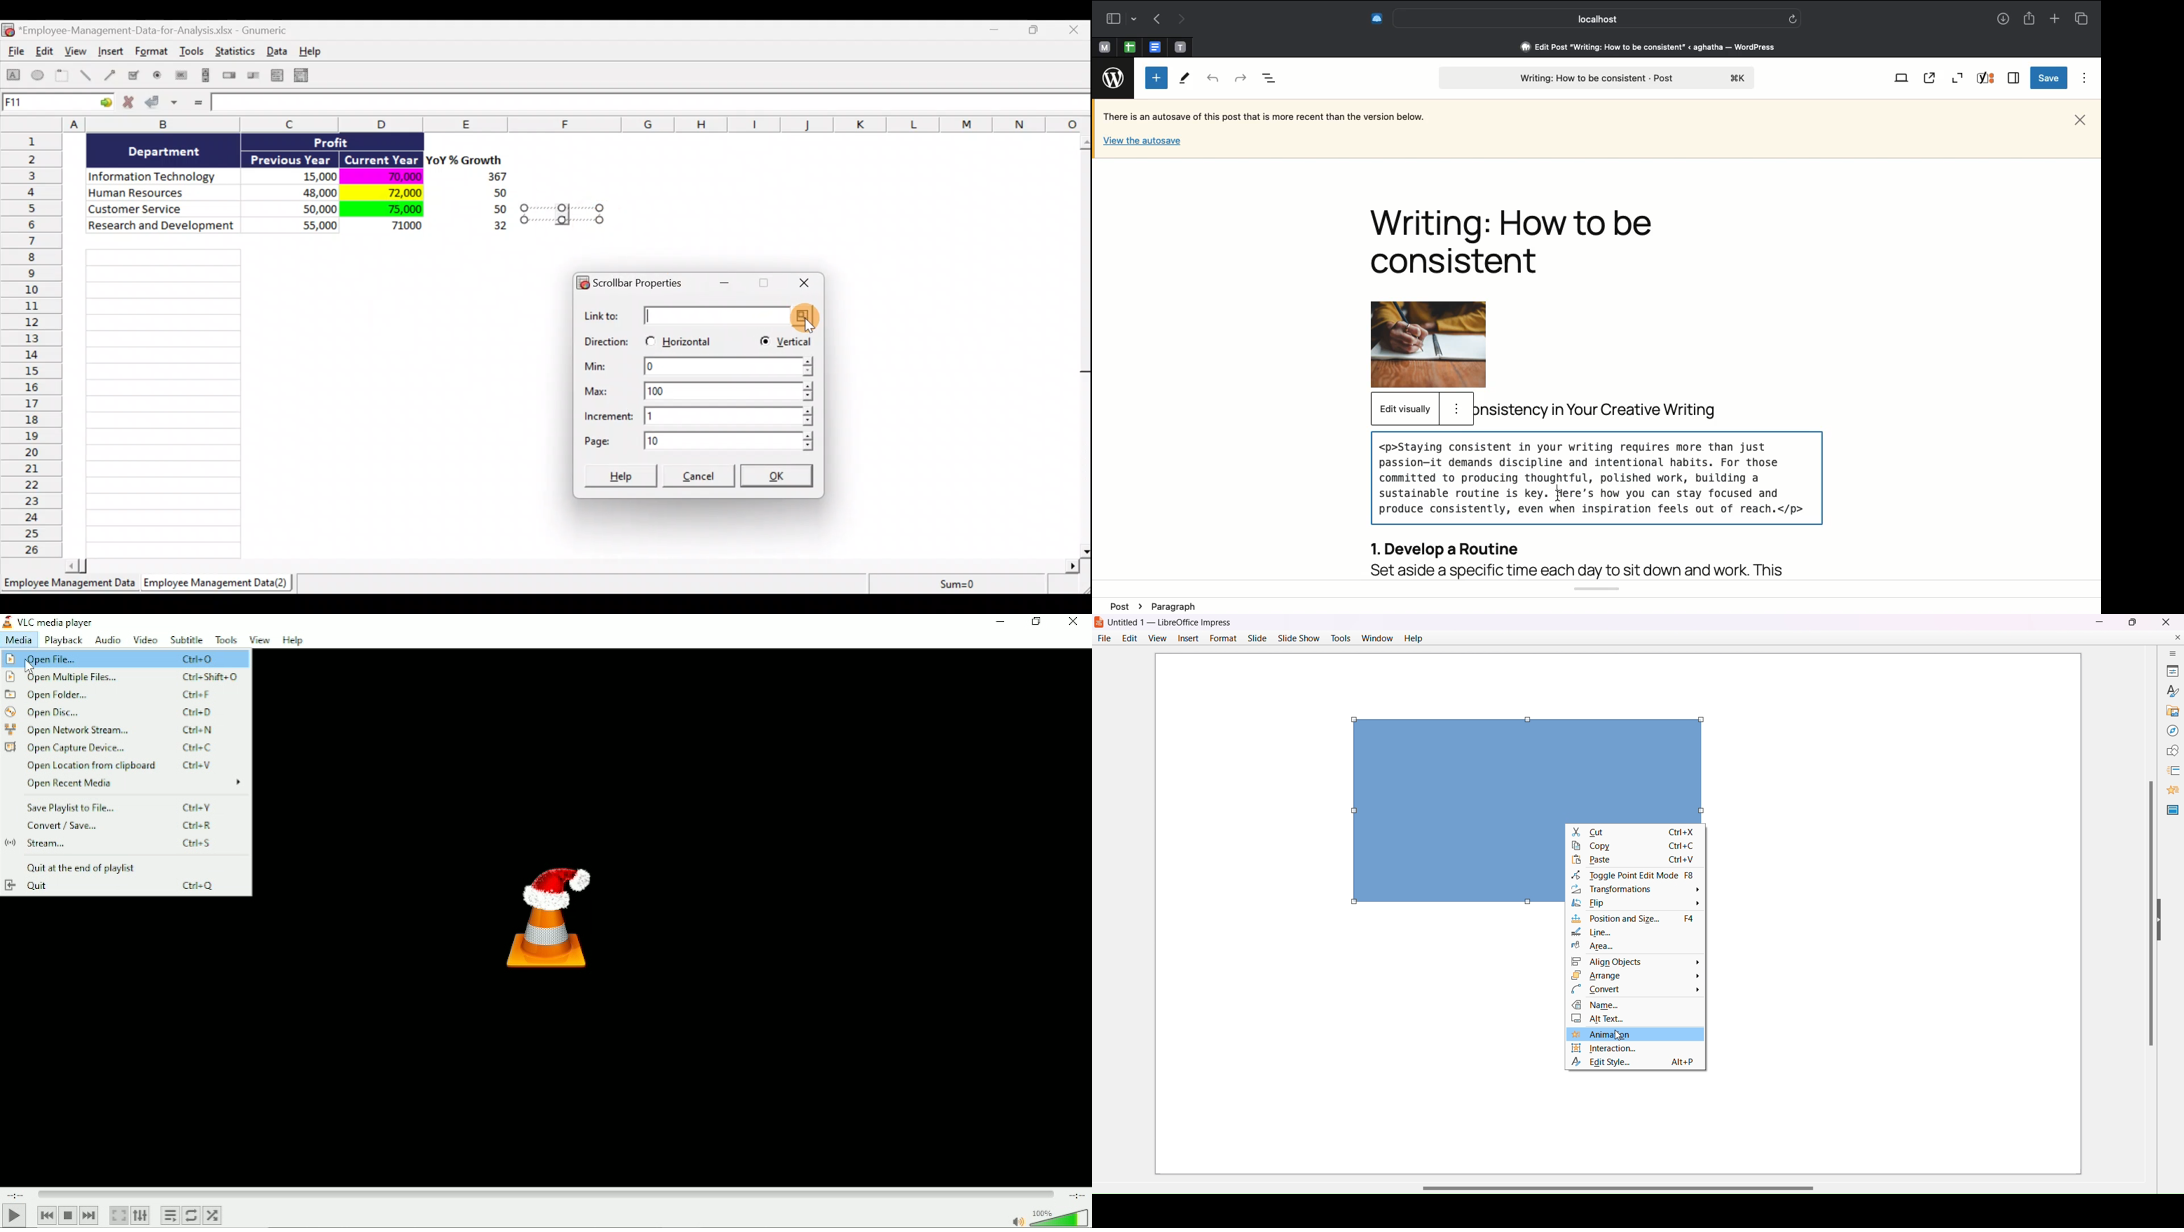 This screenshot has width=2184, height=1232. Describe the element at coordinates (1637, 1005) in the screenshot. I see `Name` at that location.